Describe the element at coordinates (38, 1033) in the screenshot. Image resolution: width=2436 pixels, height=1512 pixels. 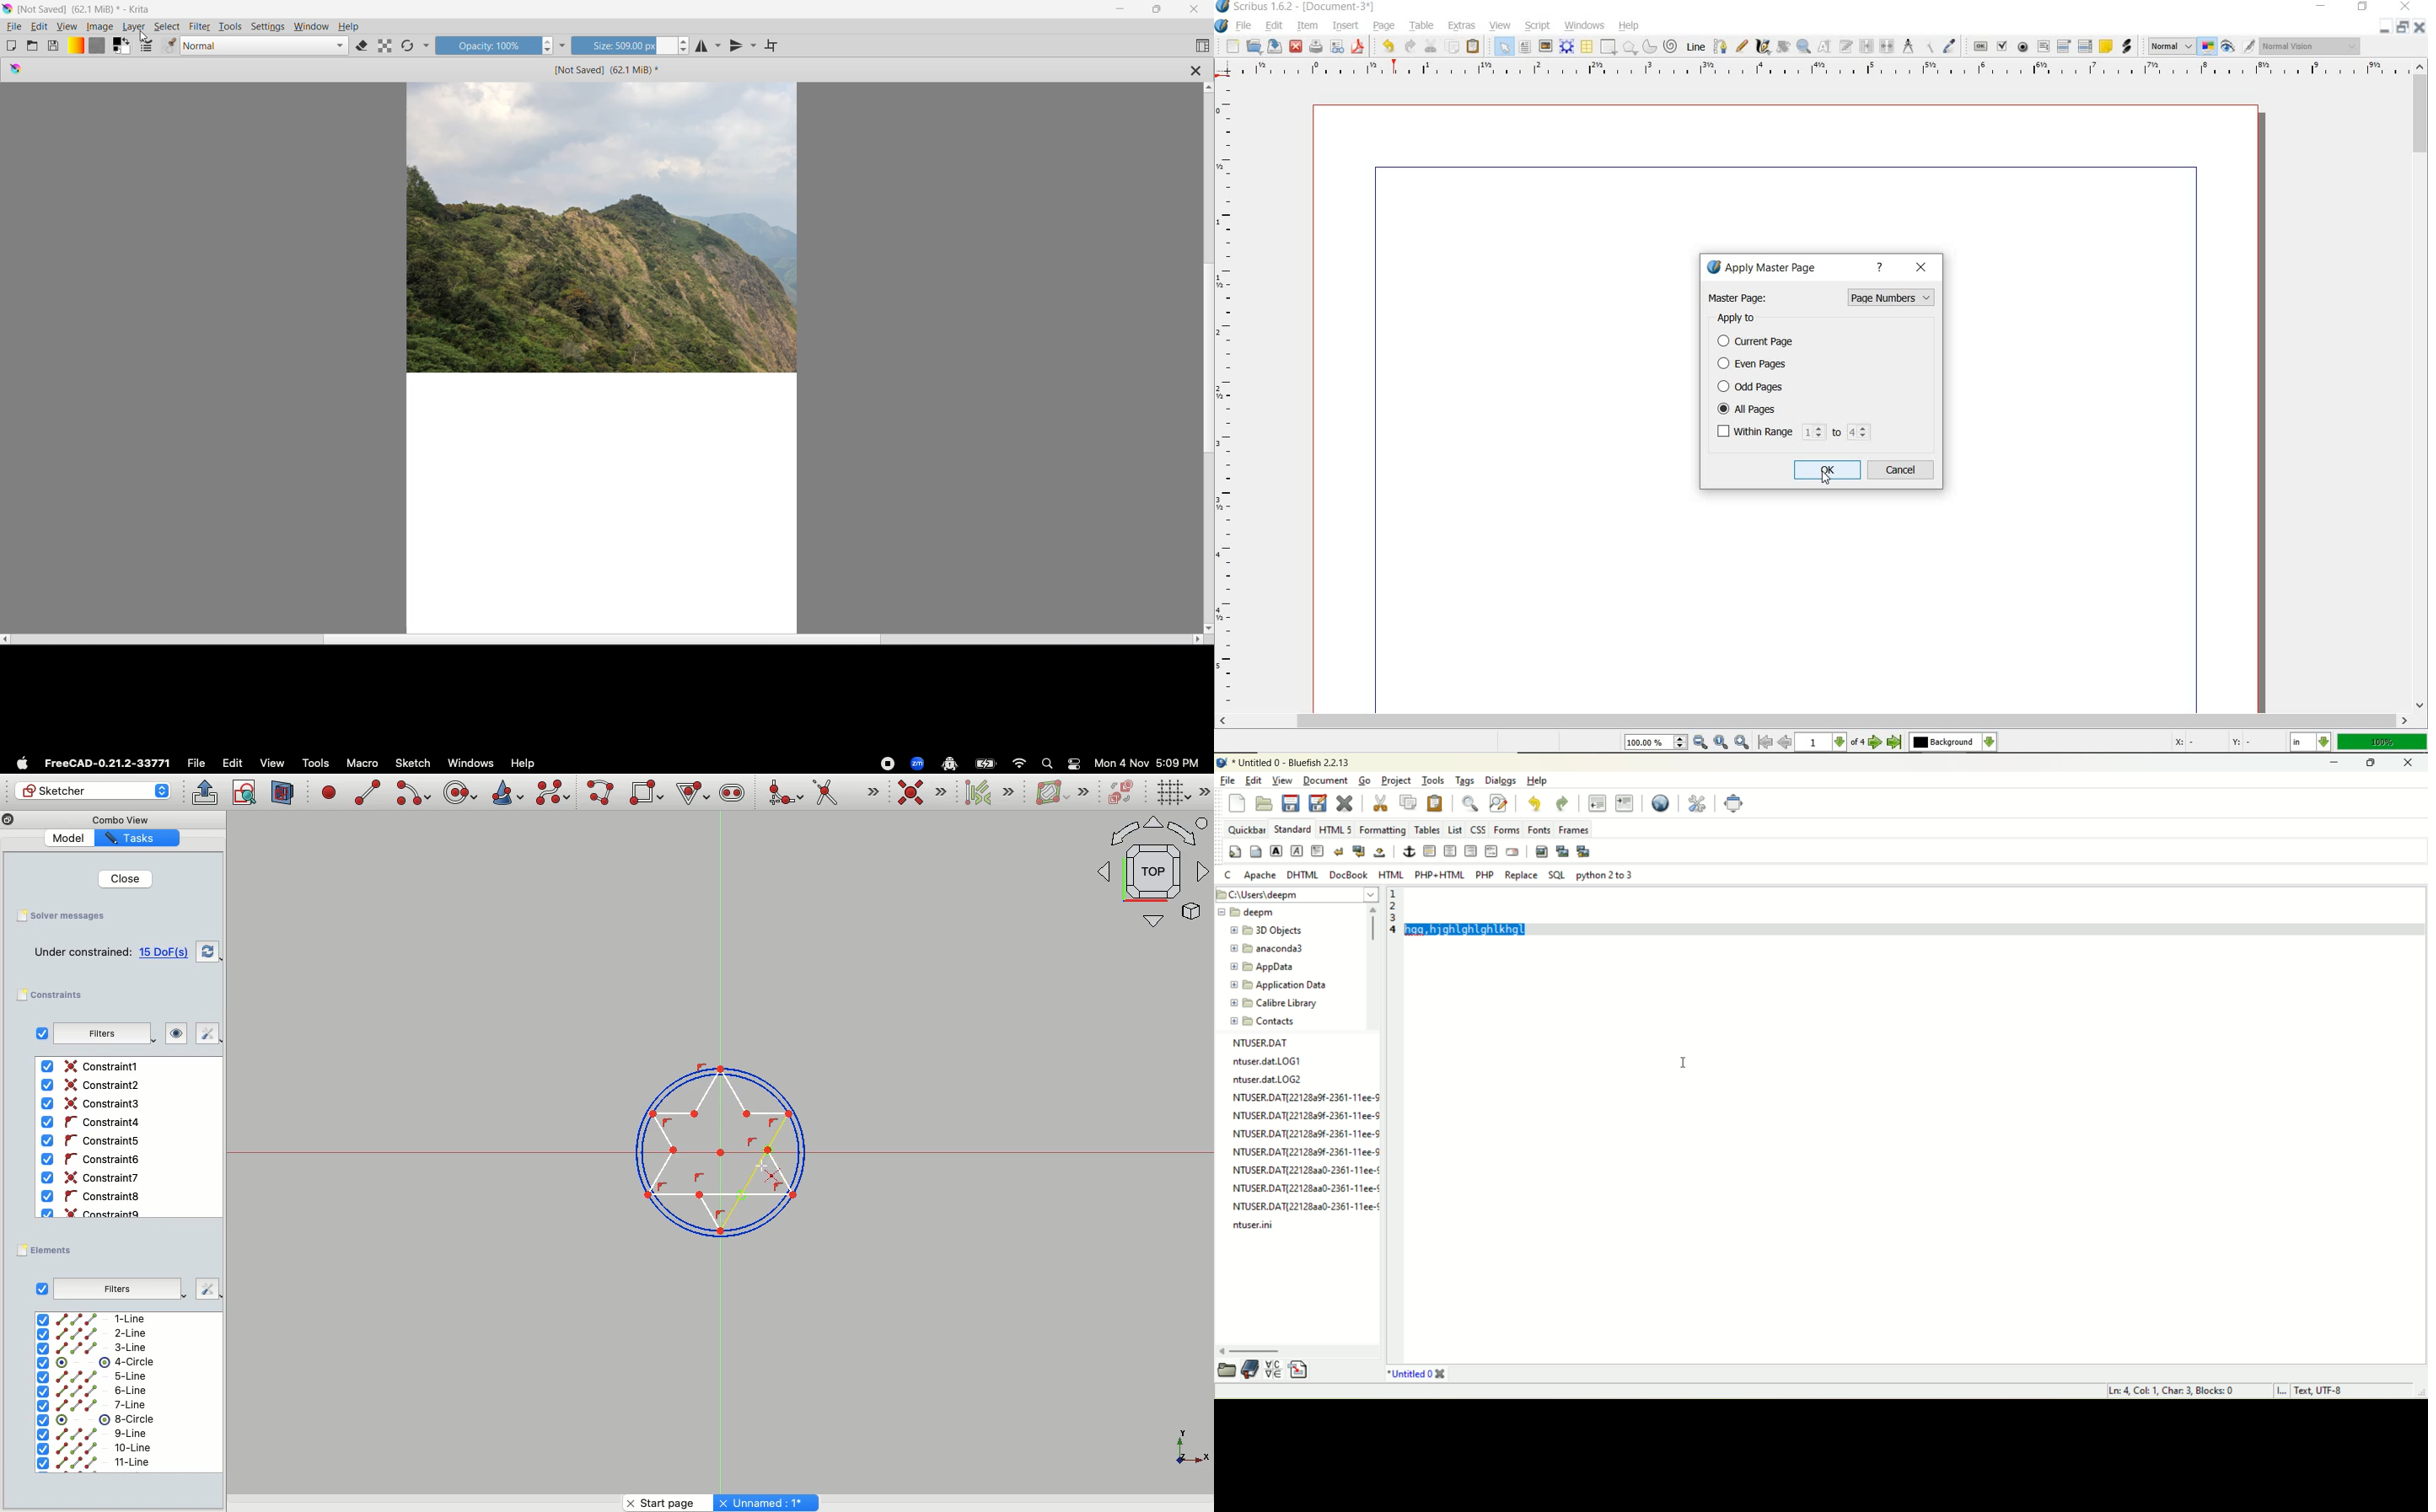
I see `Checkbox` at that location.